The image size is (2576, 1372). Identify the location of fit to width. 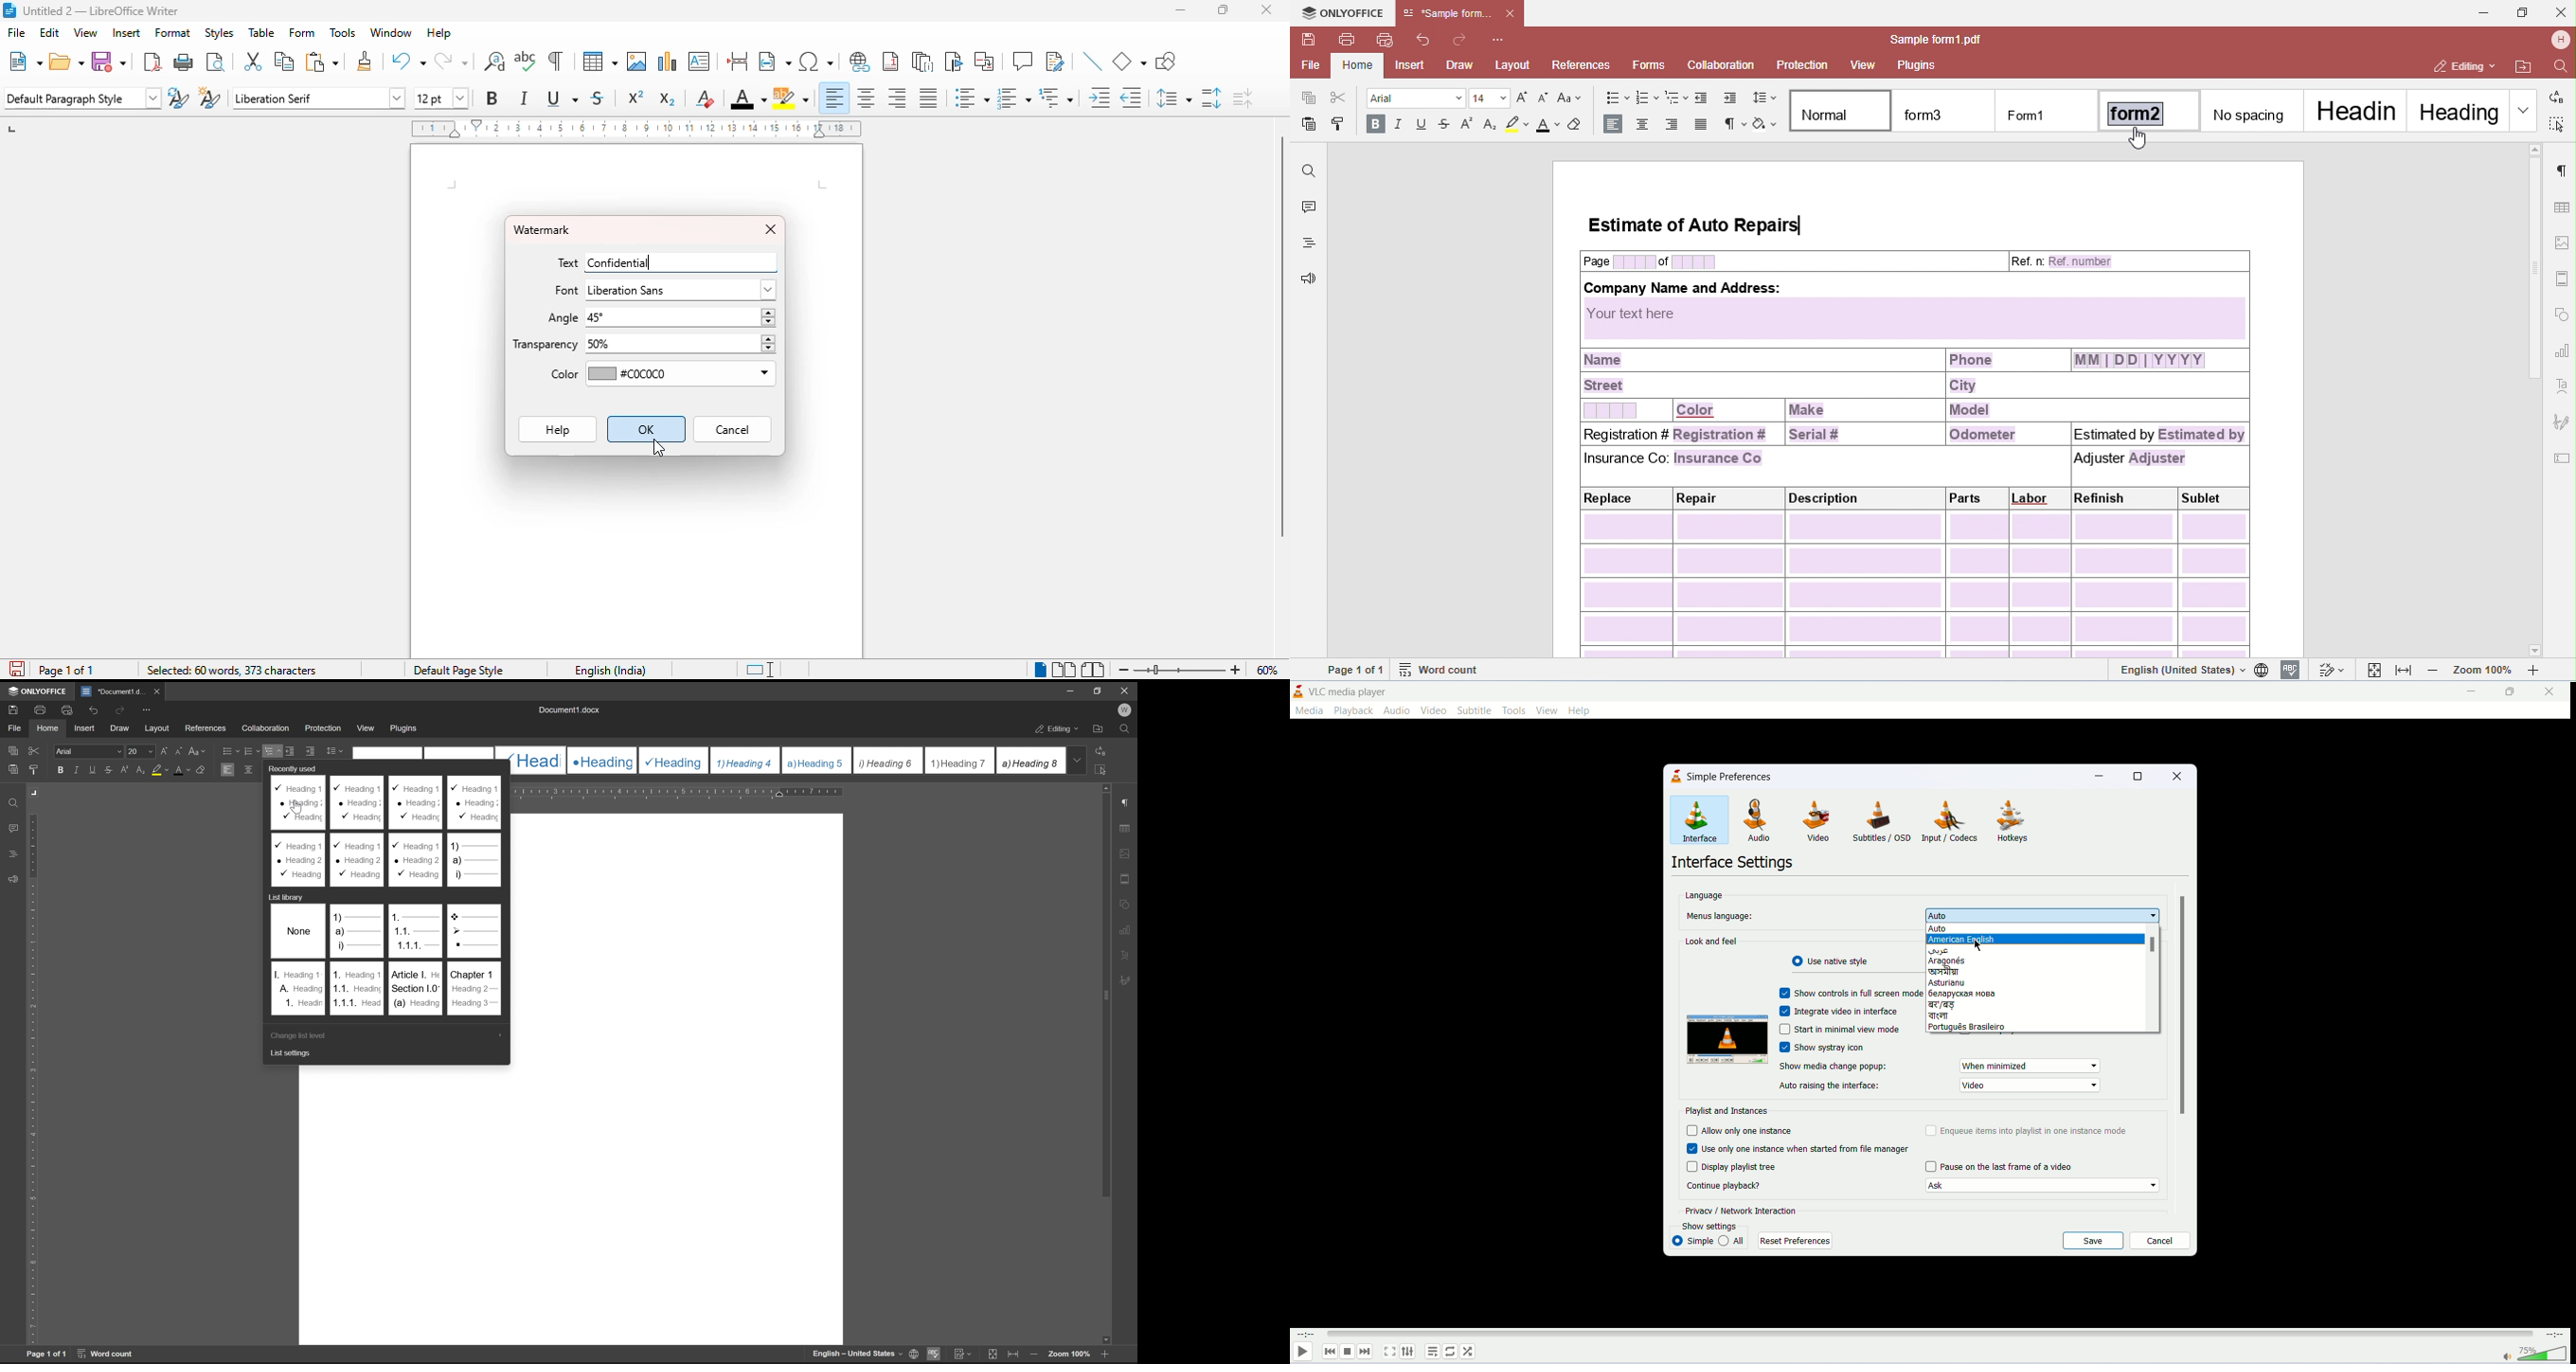
(1013, 1354).